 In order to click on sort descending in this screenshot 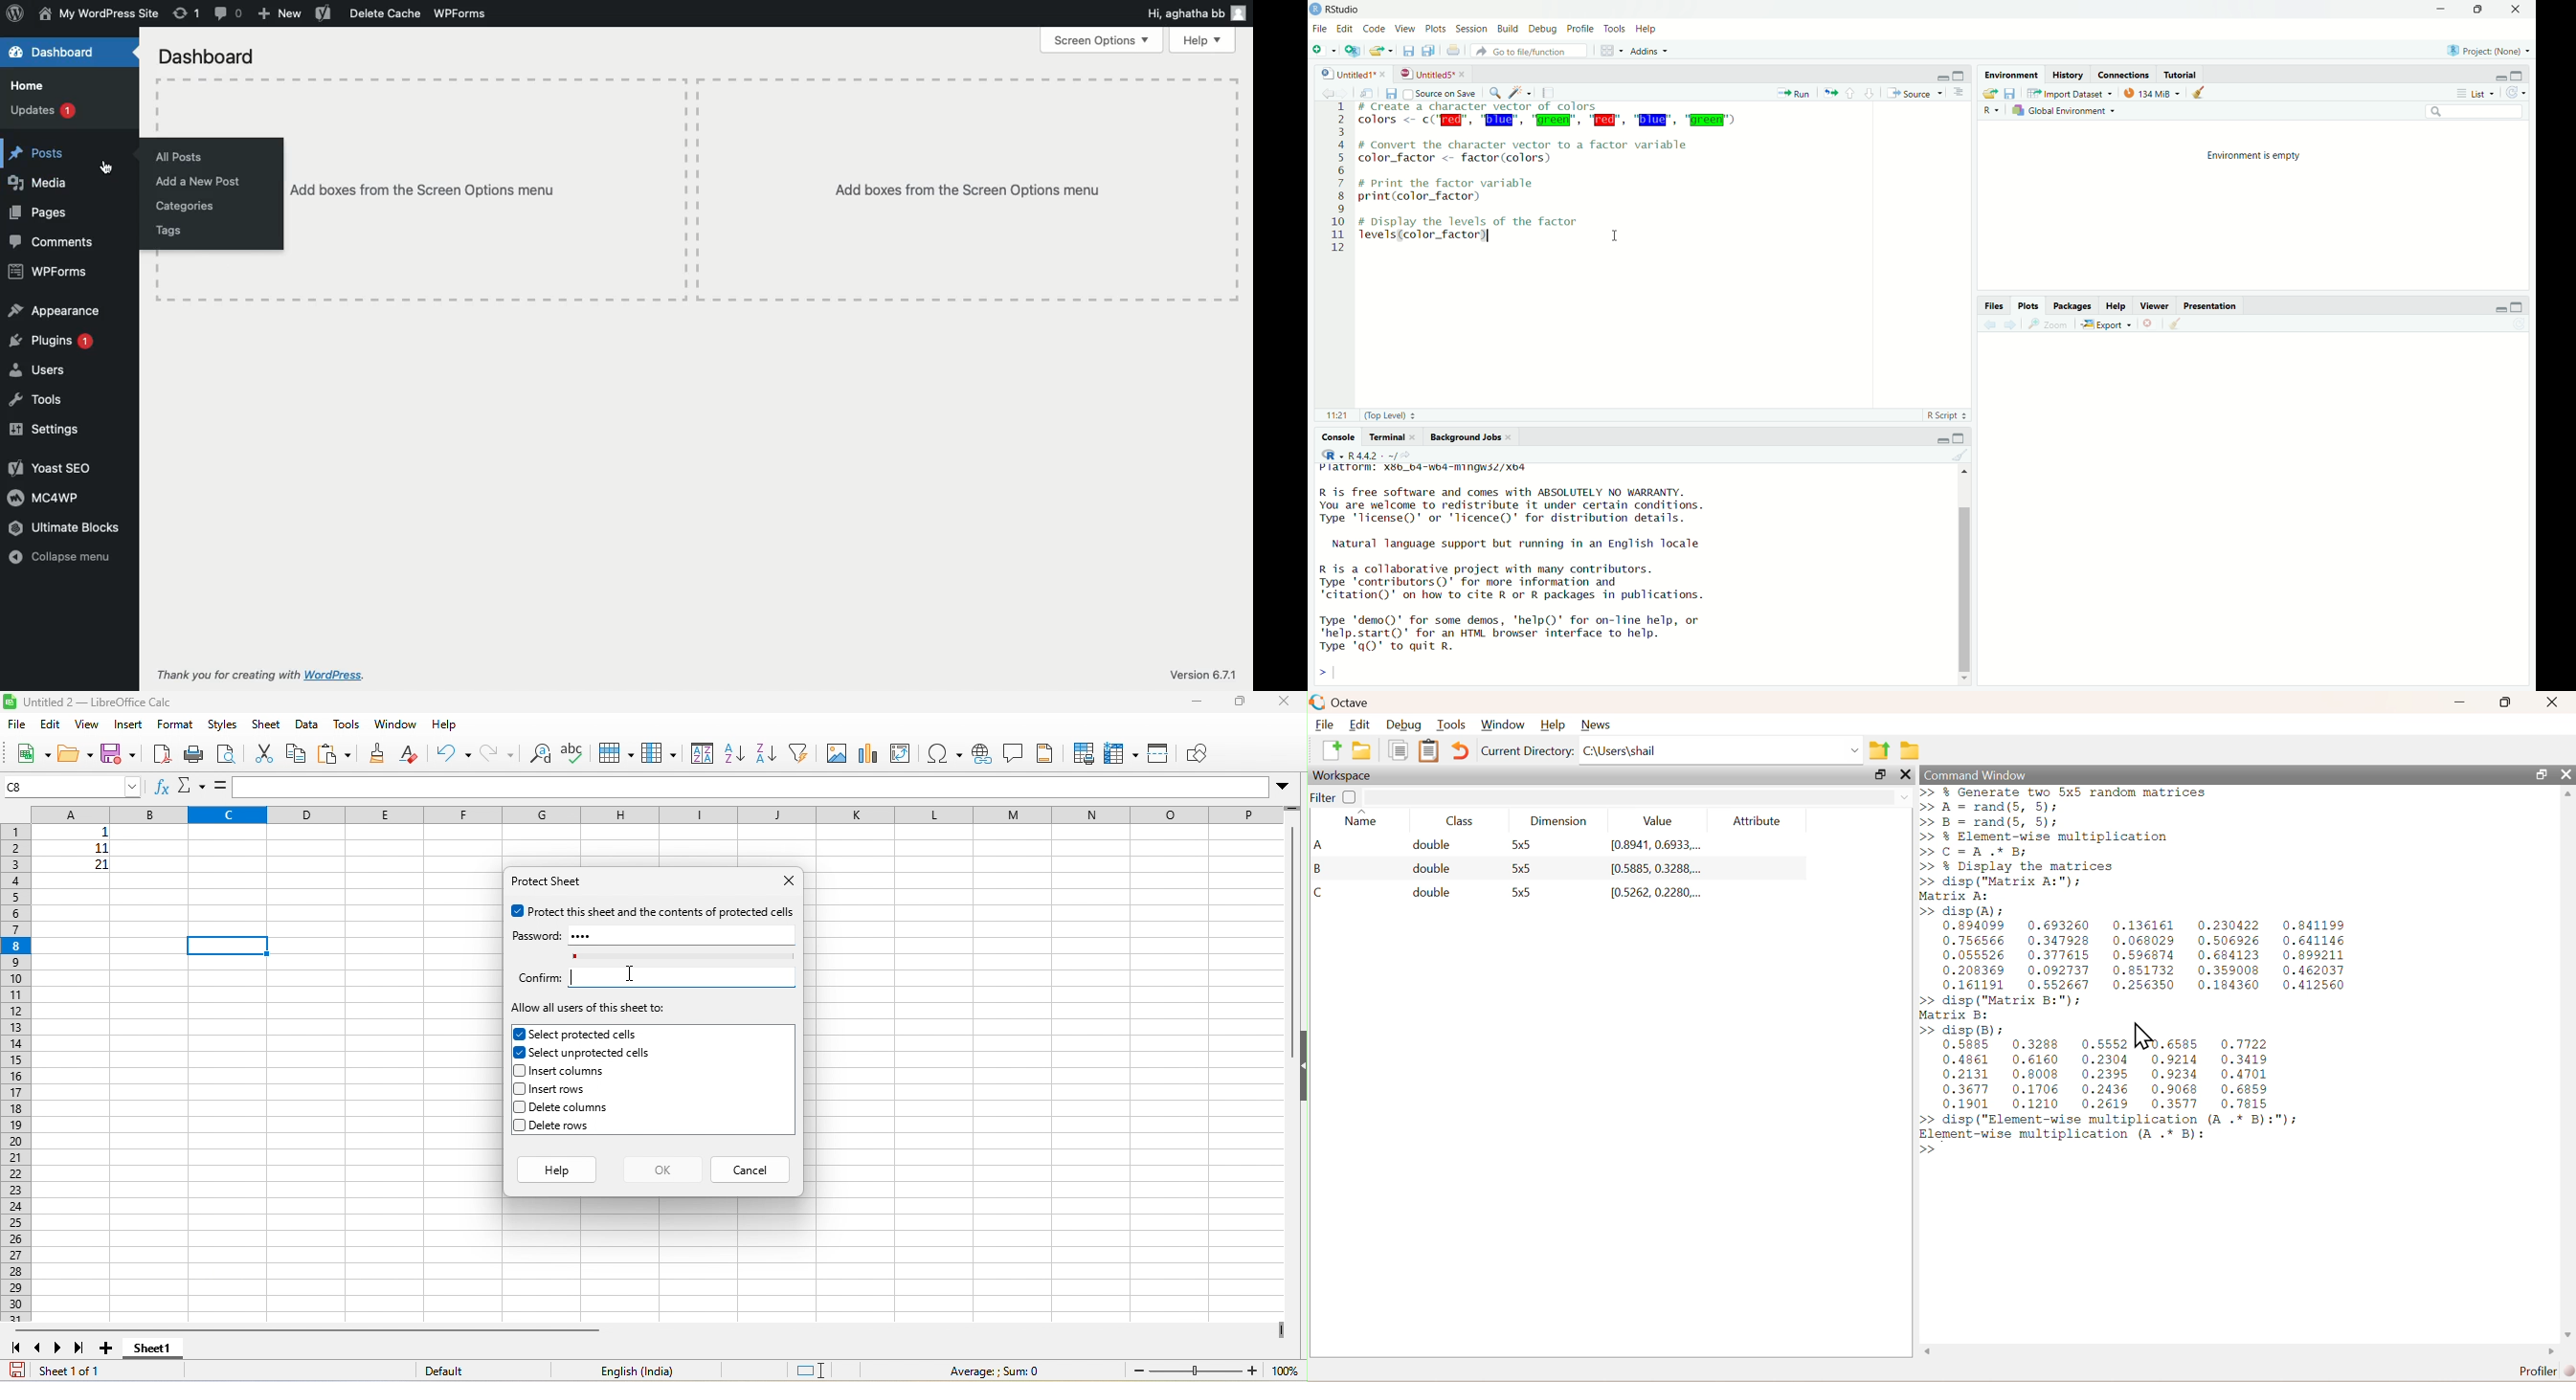, I will do `click(765, 752)`.